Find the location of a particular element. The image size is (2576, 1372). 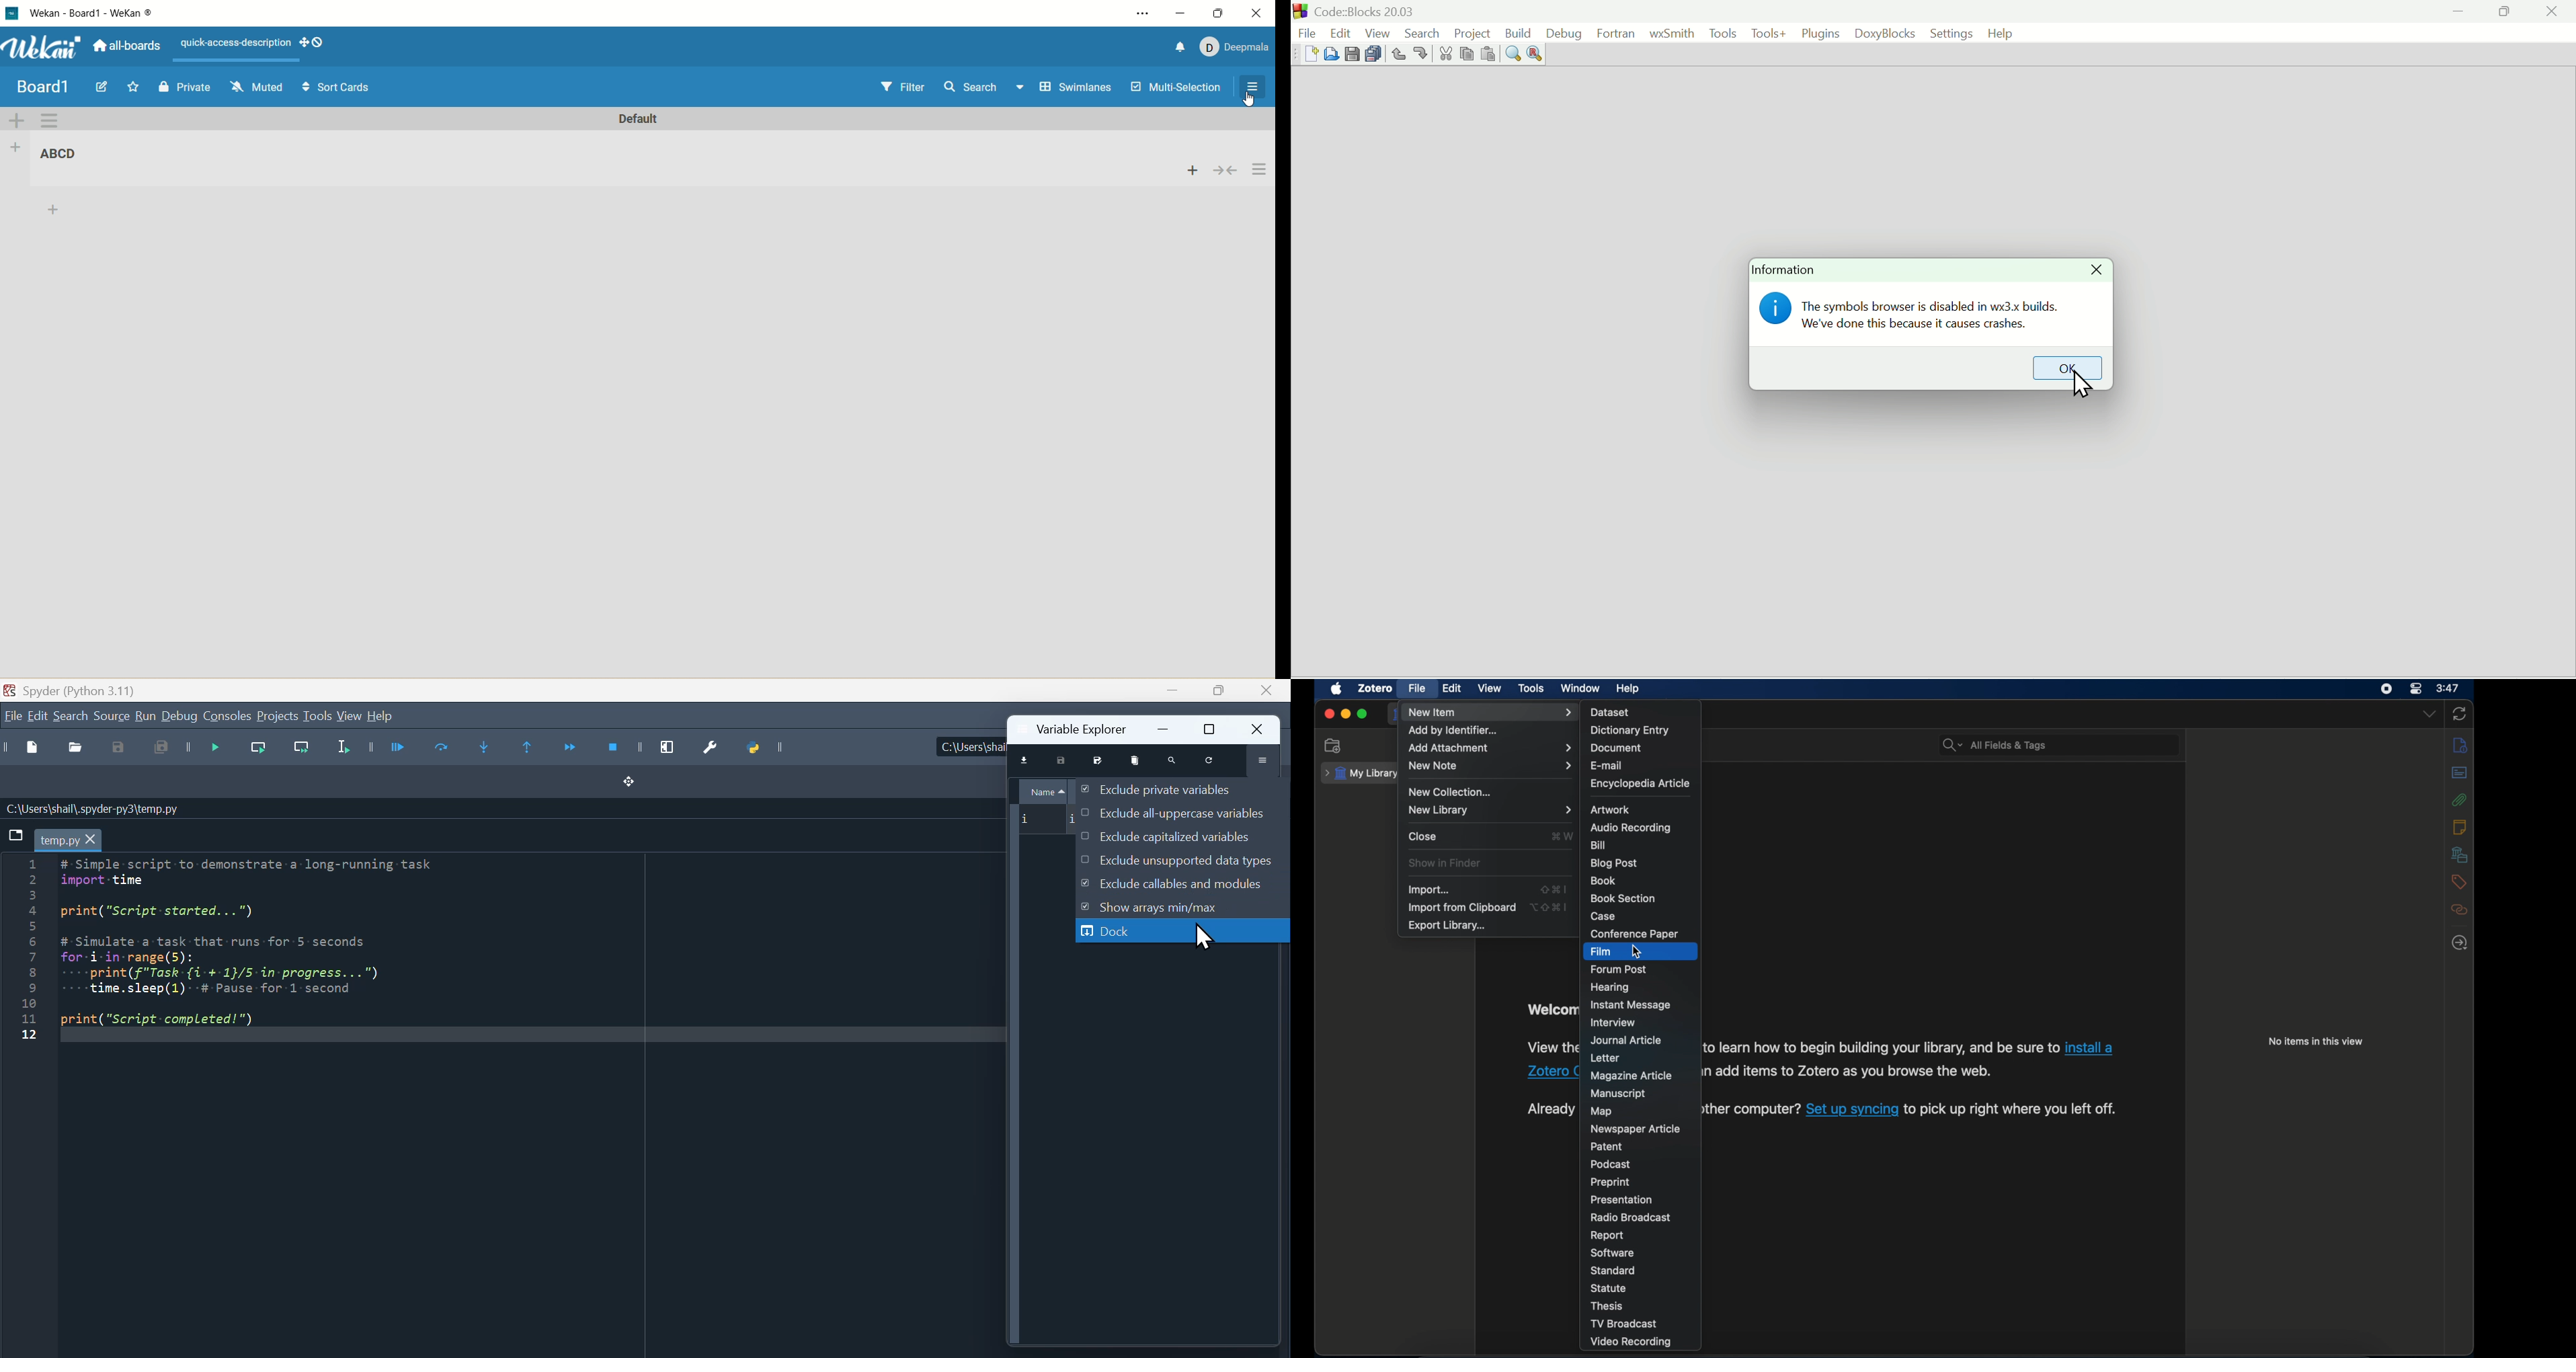

video recording is located at coordinates (1631, 1342).